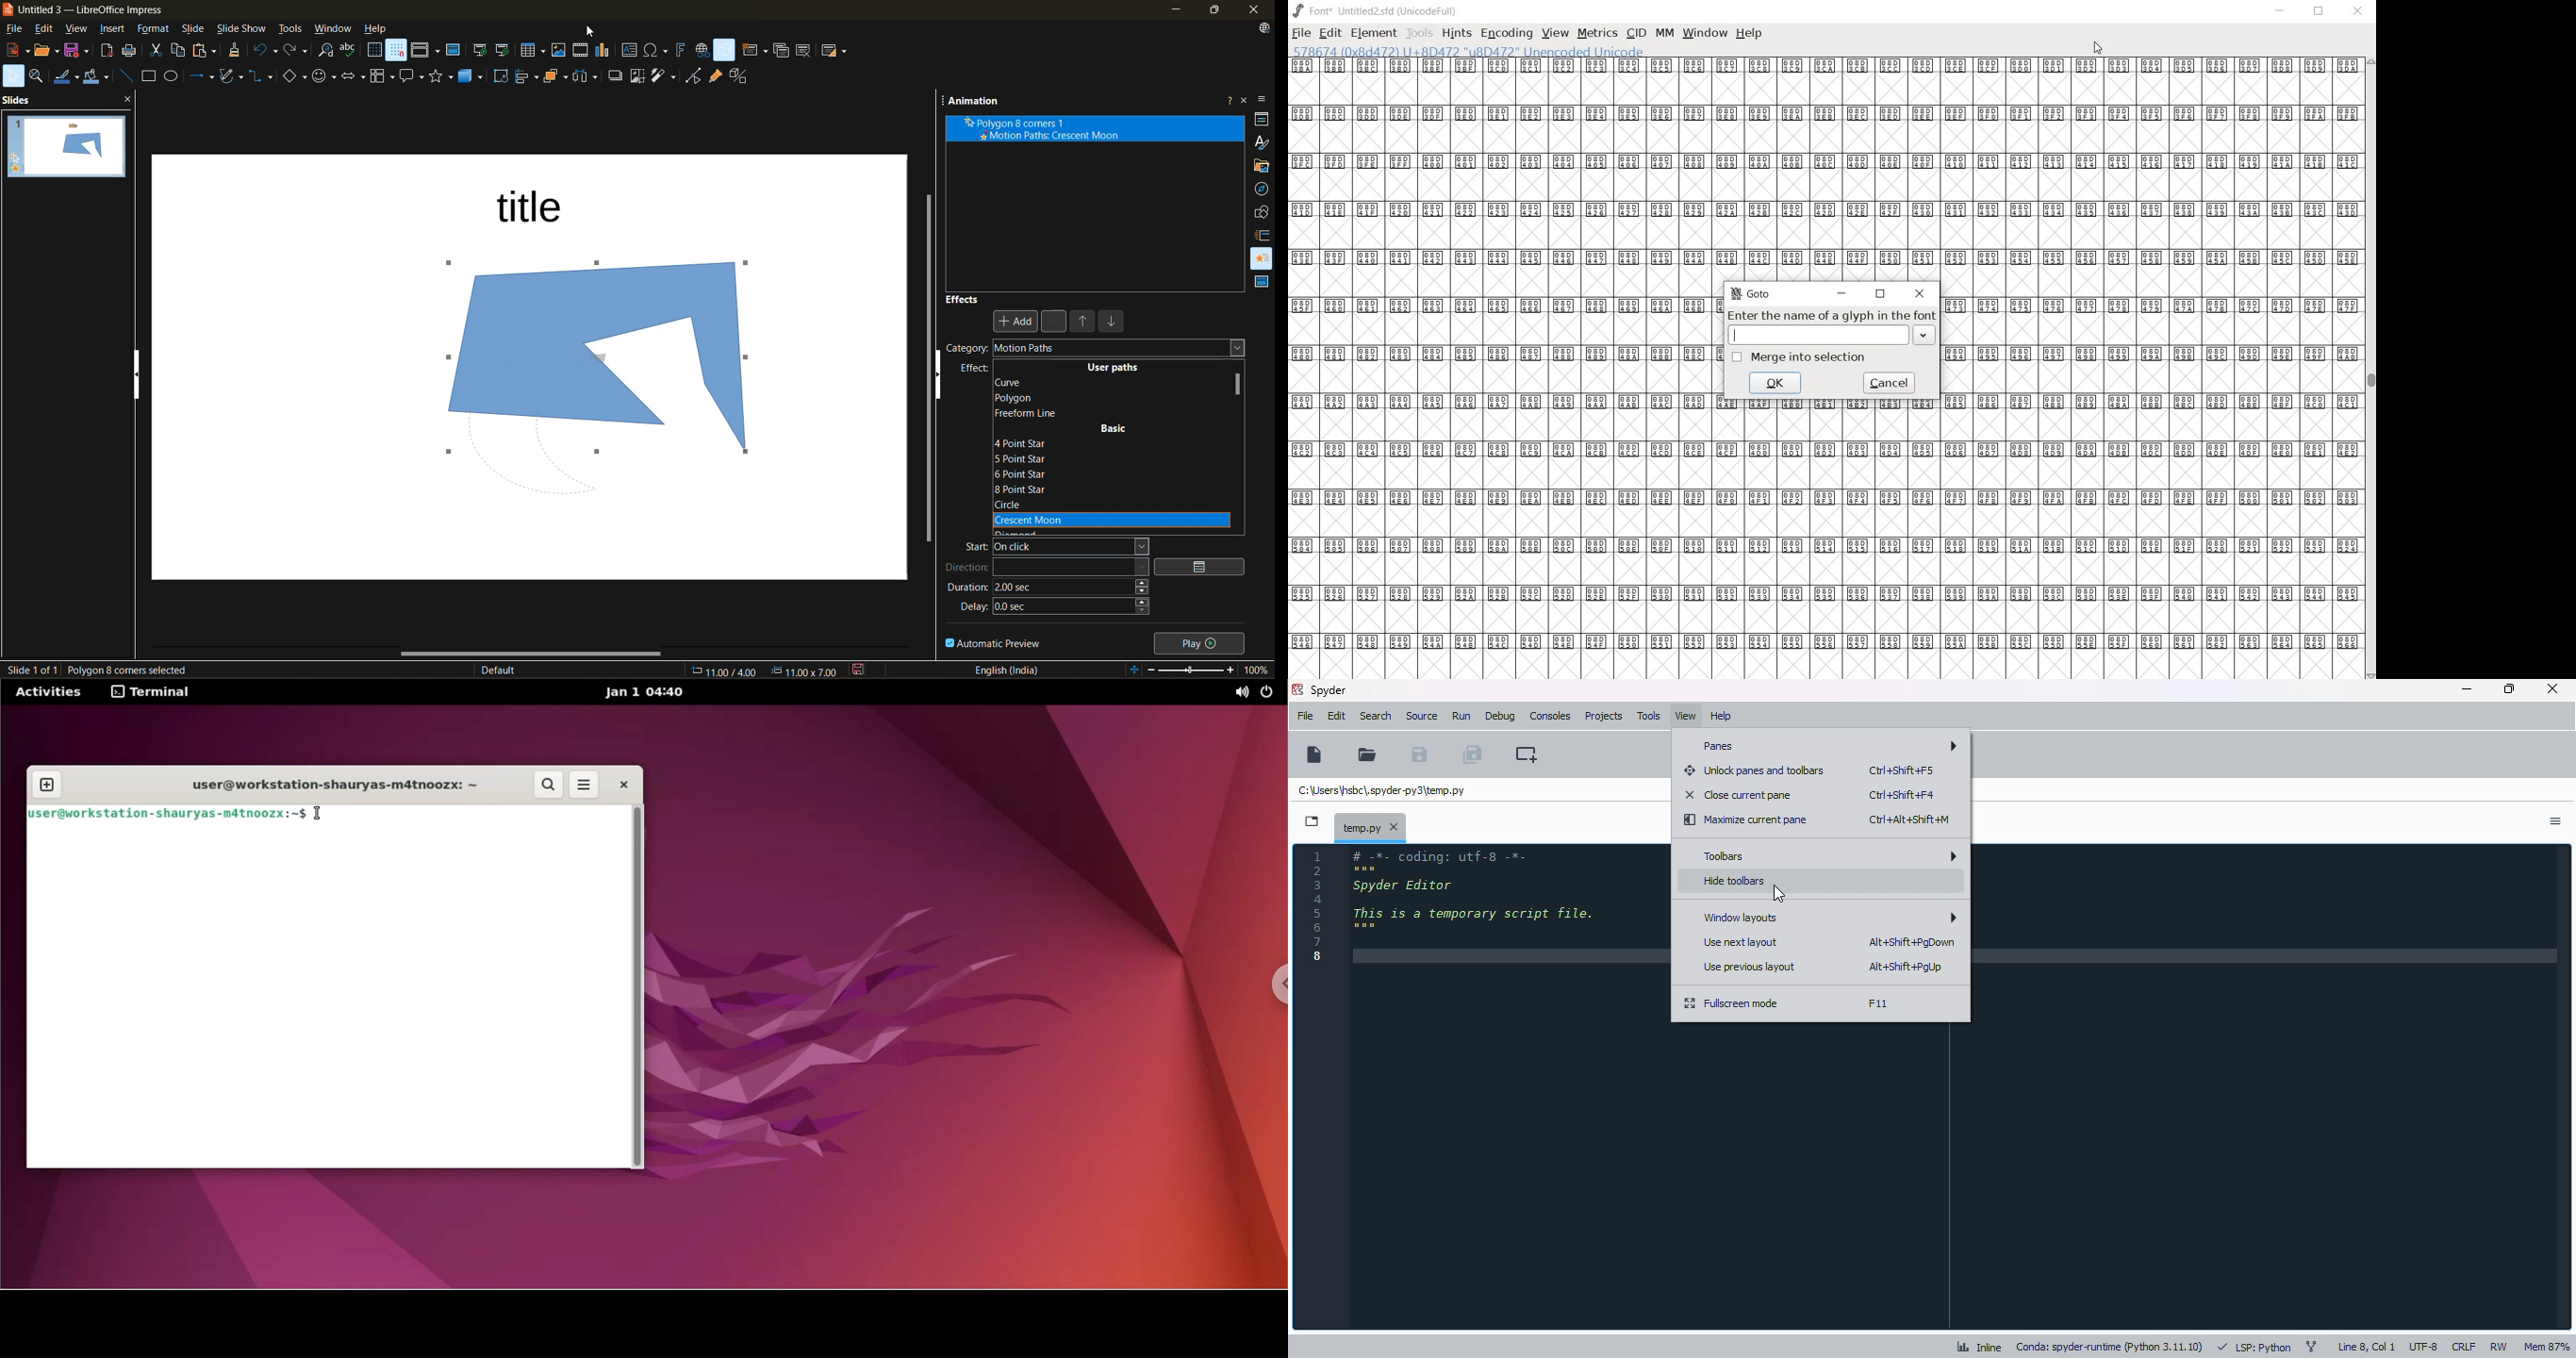 Image resolution: width=2576 pixels, height=1372 pixels. What do you see at coordinates (1253, 669) in the screenshot?
I see `zoom factor` at bounding box center [1253, 669].